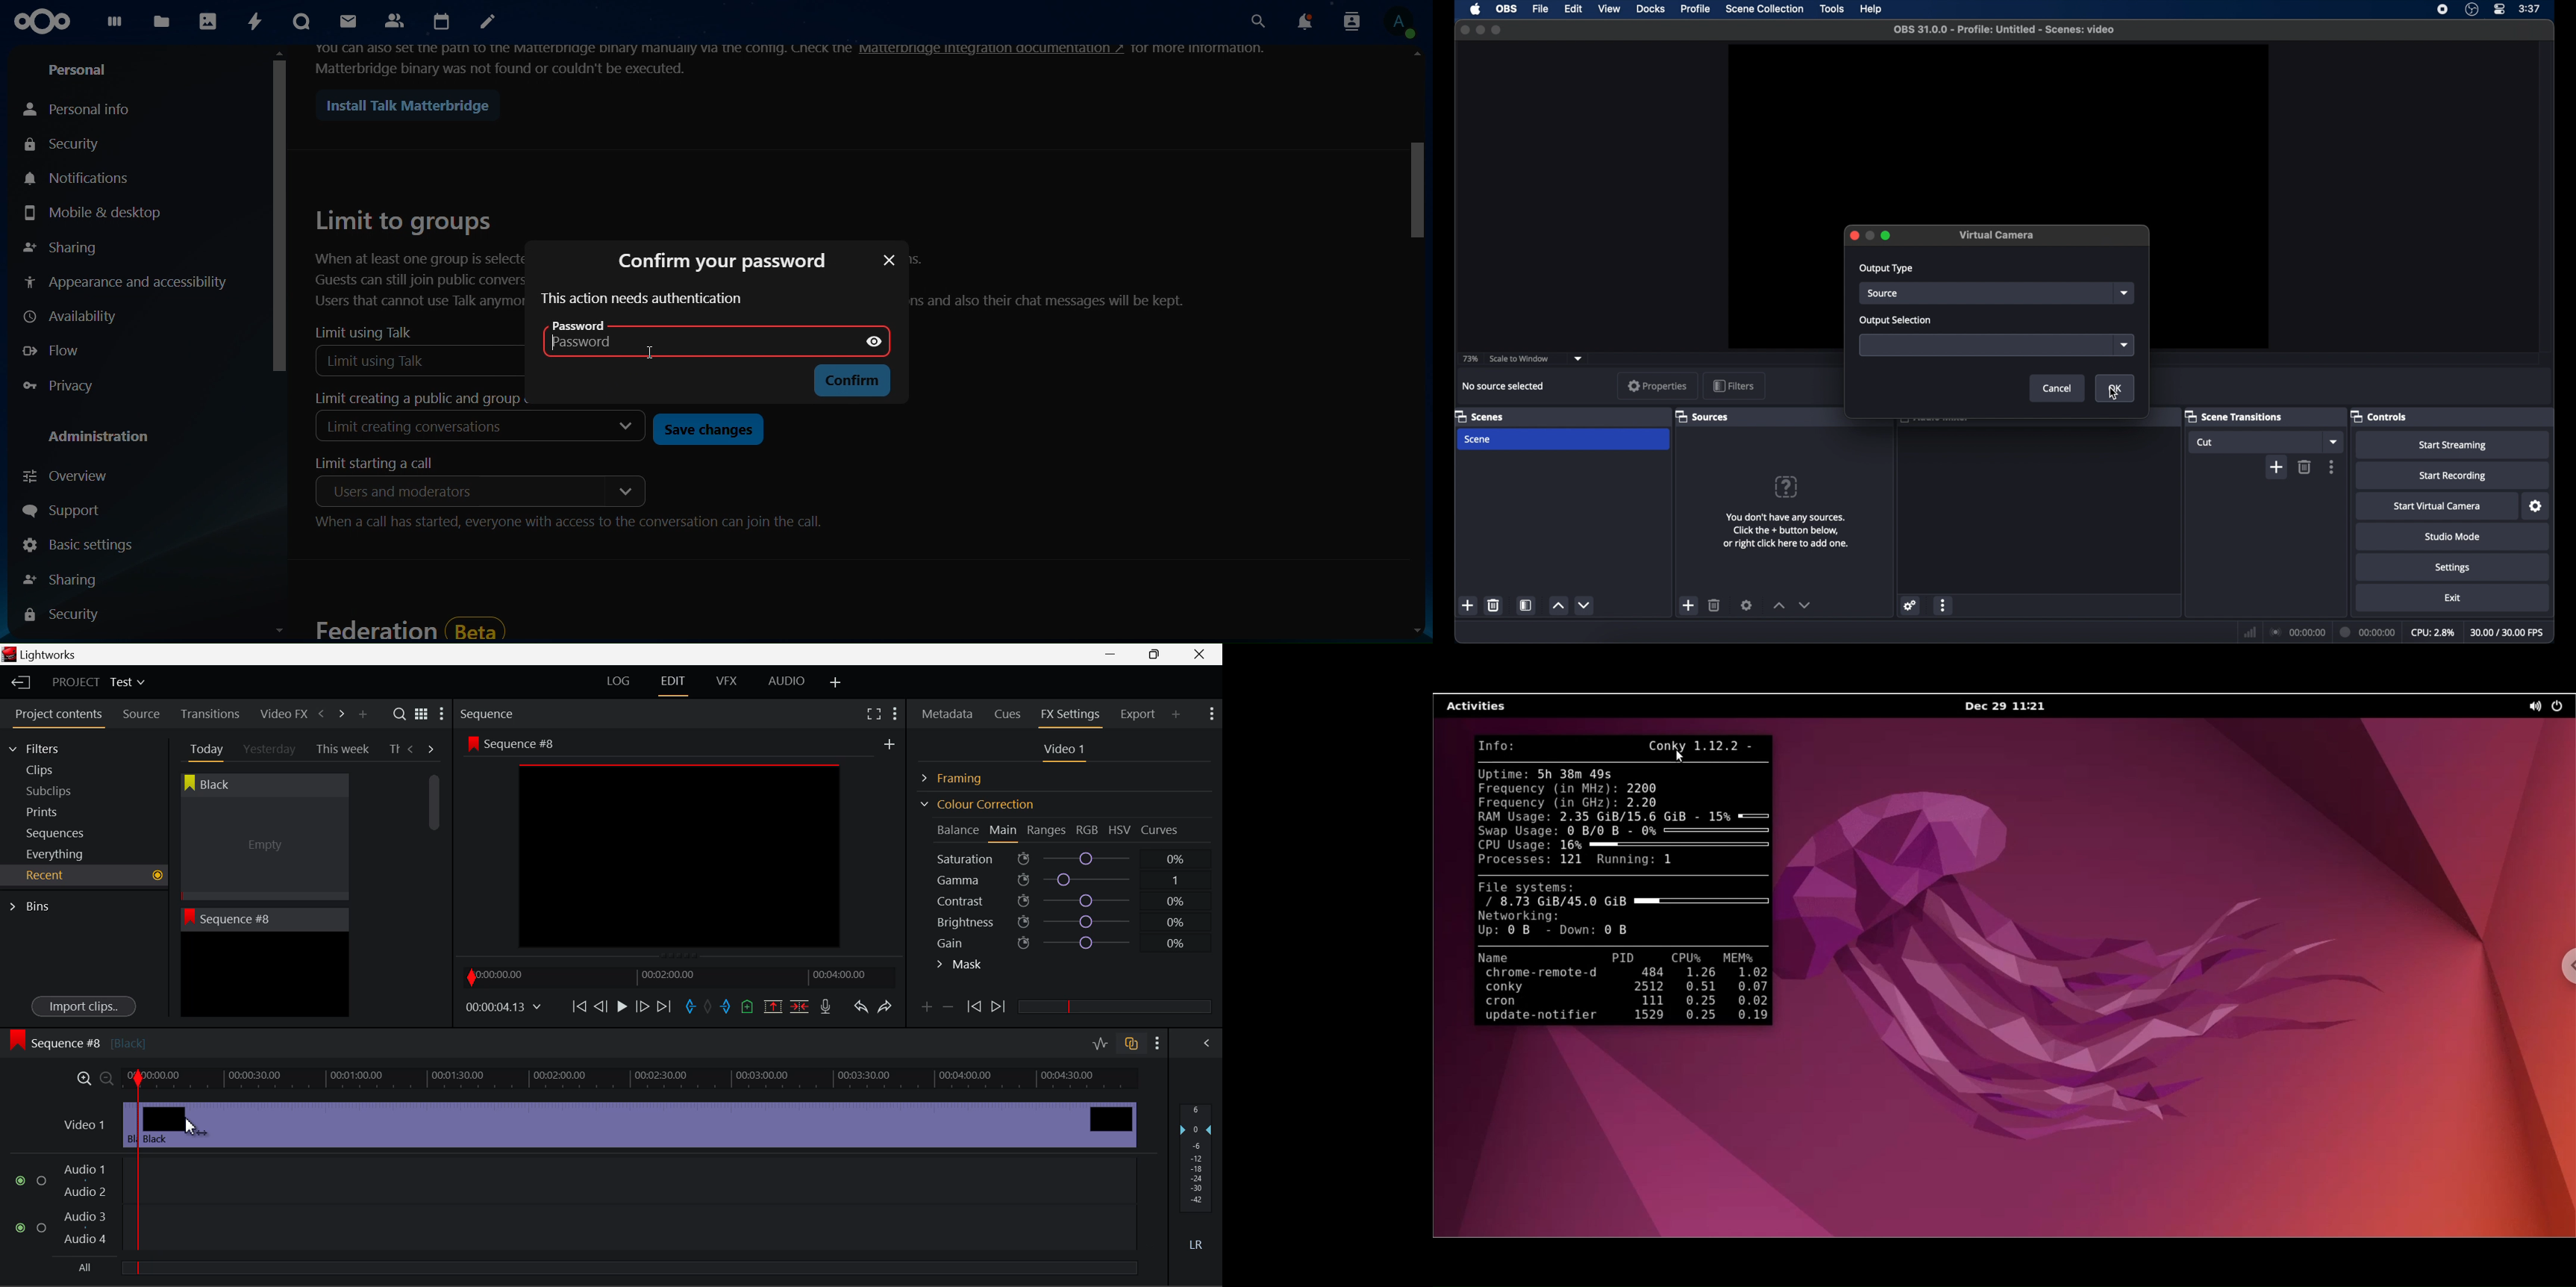 The height and width of the screenshot is (1288, 2576). Describe the element at coordinates (444, 22) in the screenshot. I see `calendar` at that location.